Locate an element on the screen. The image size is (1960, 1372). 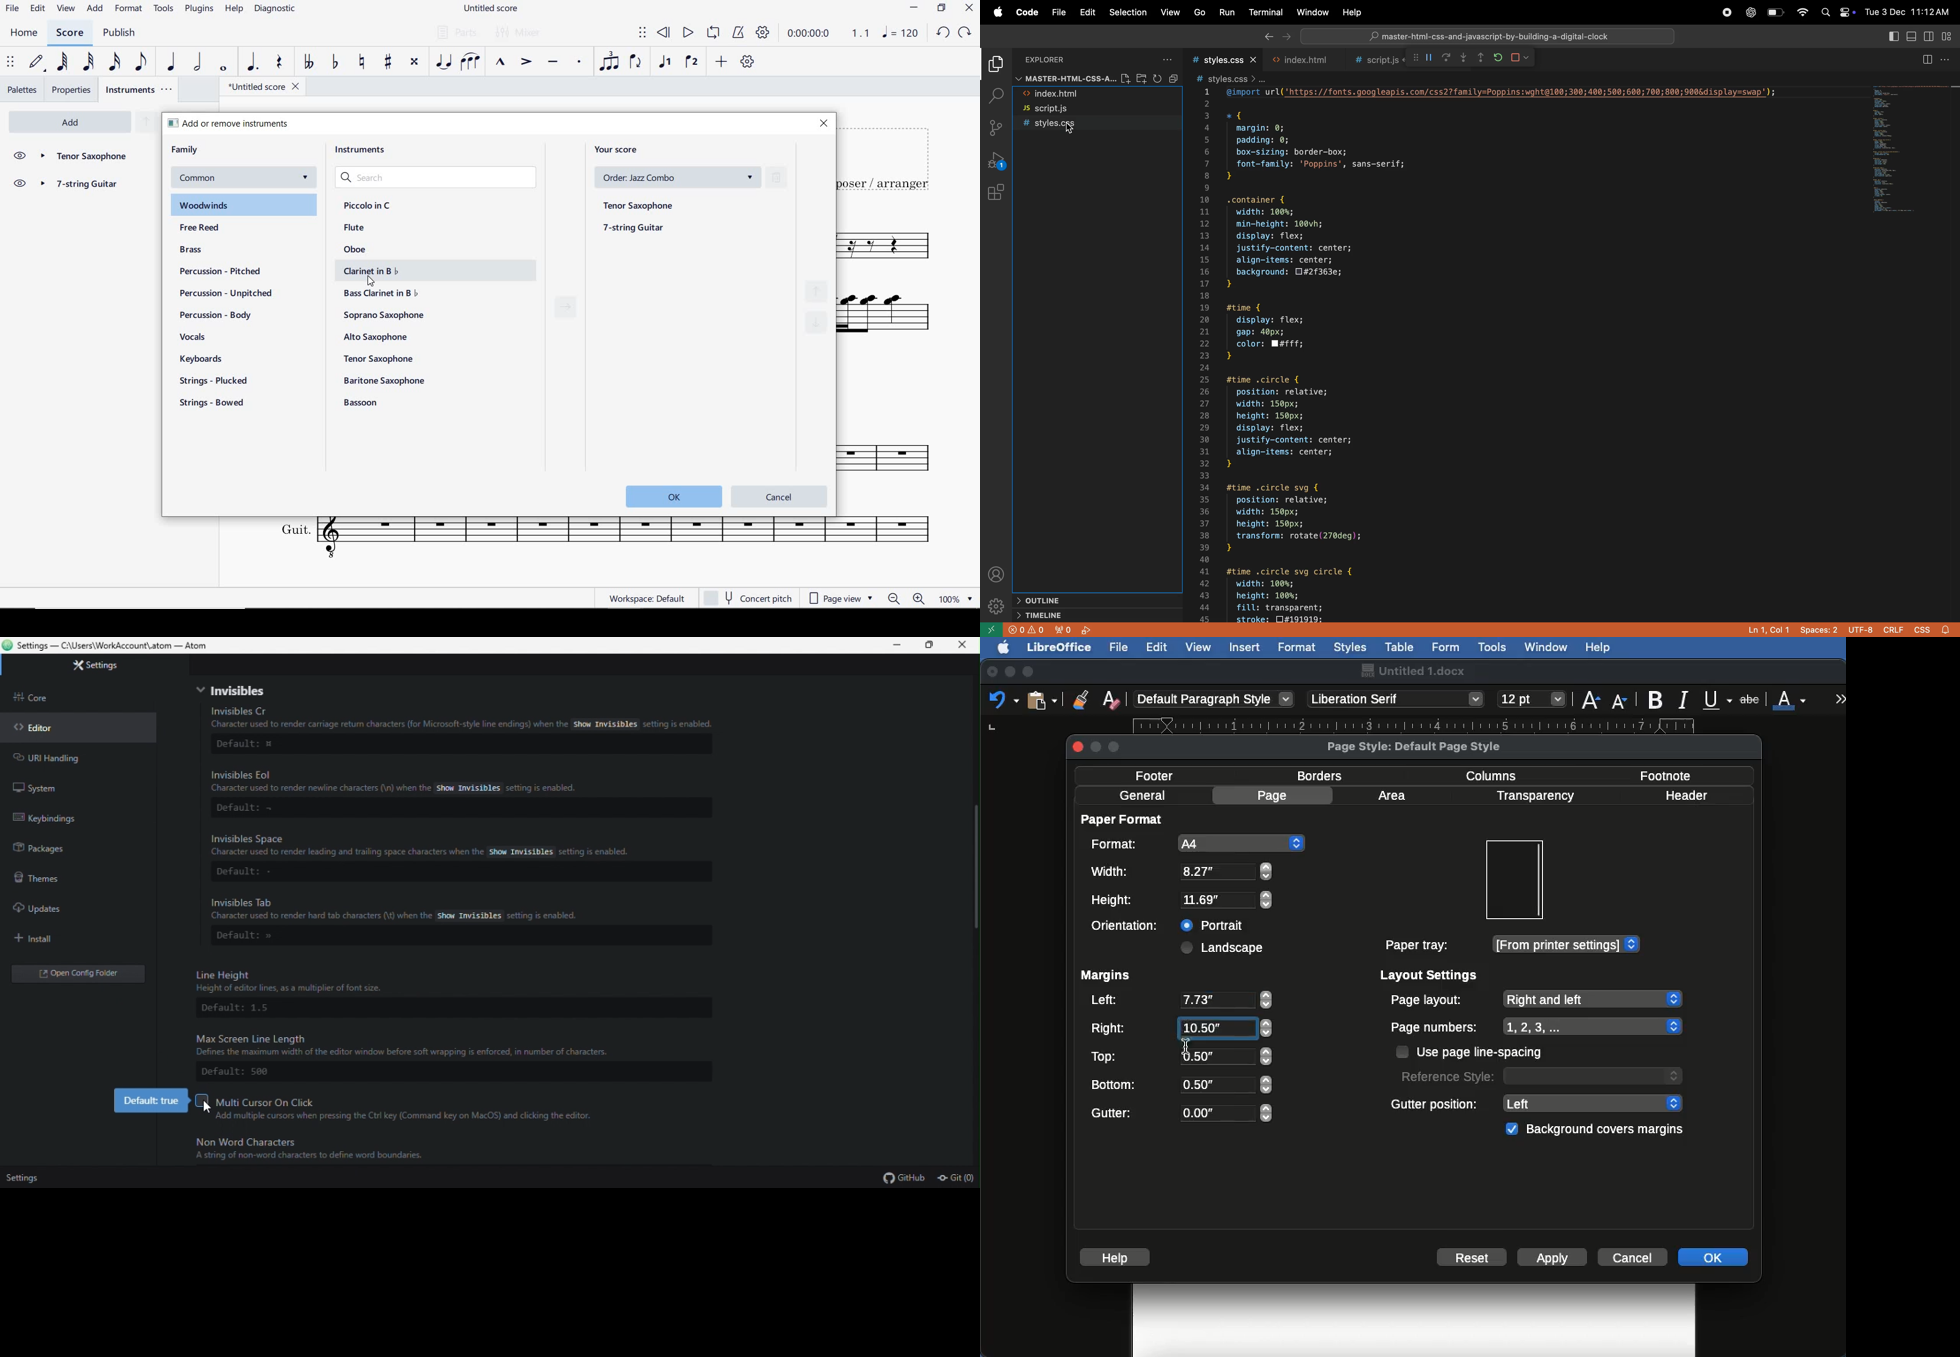
TOGGLE DOUBLE-SHARP is located at coordinates (414, 63).